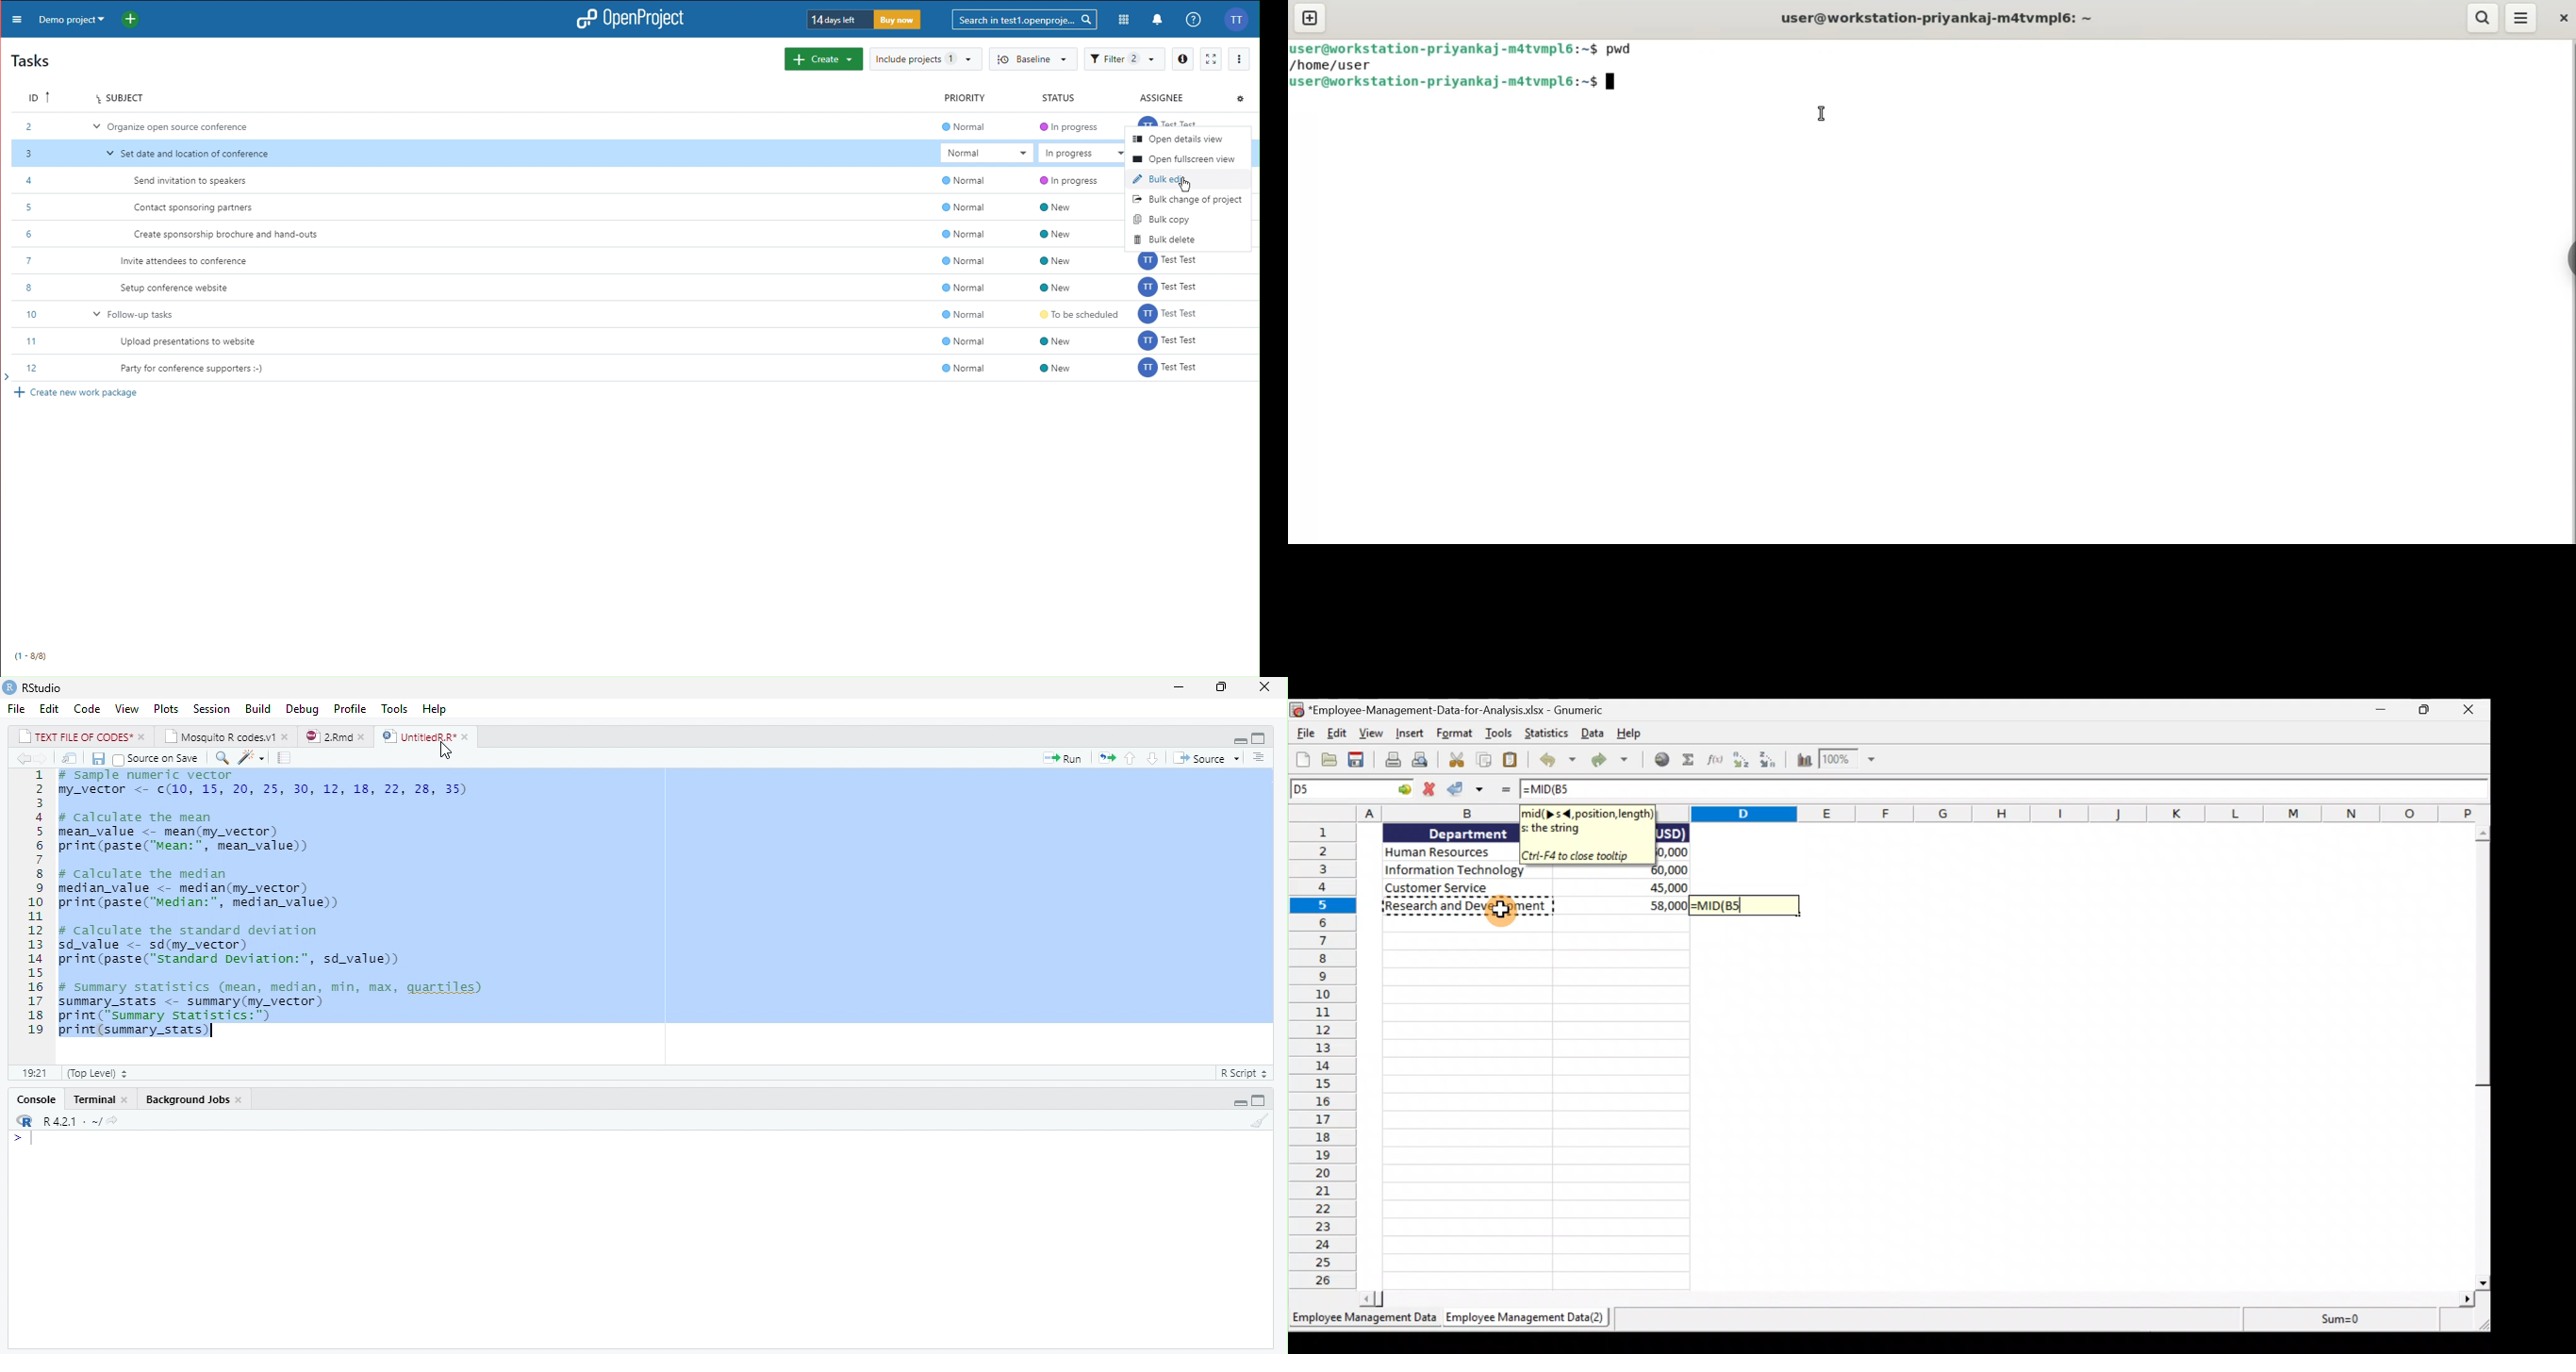  Describe the element at coordinates (39, 1100) in the screenshot. I see `Console` at that location.